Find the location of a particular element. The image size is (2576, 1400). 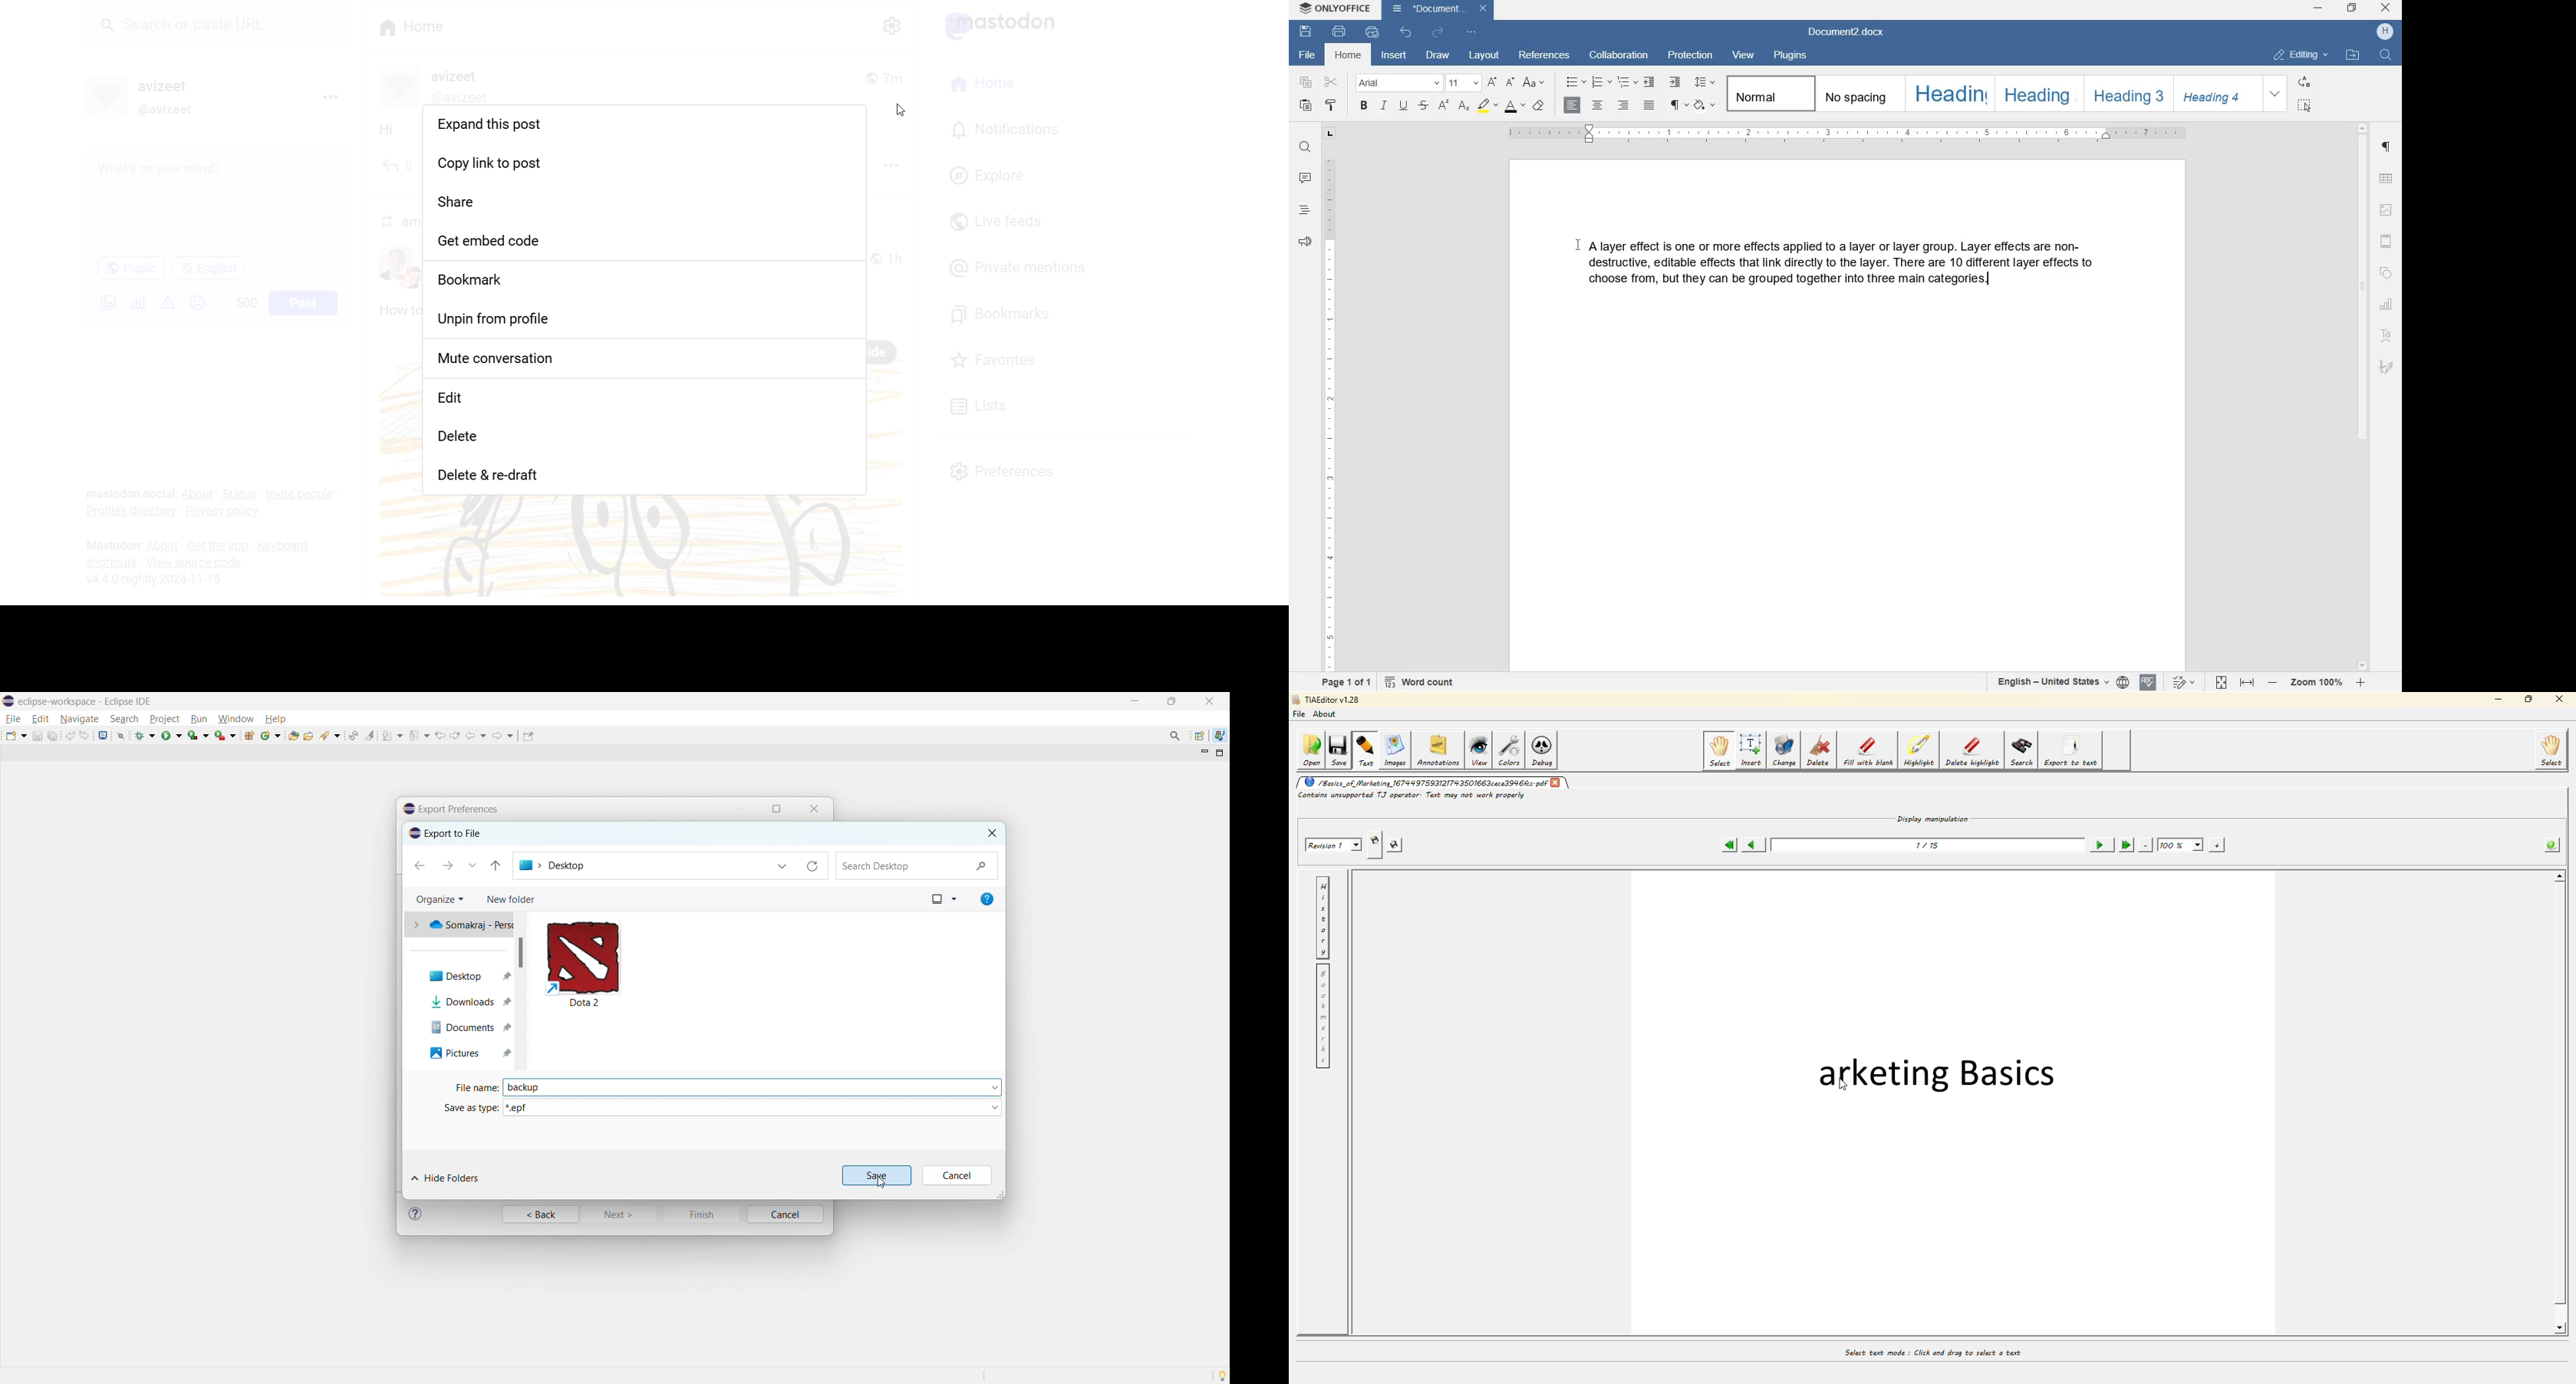

Public is located at coordinates (130, 268).